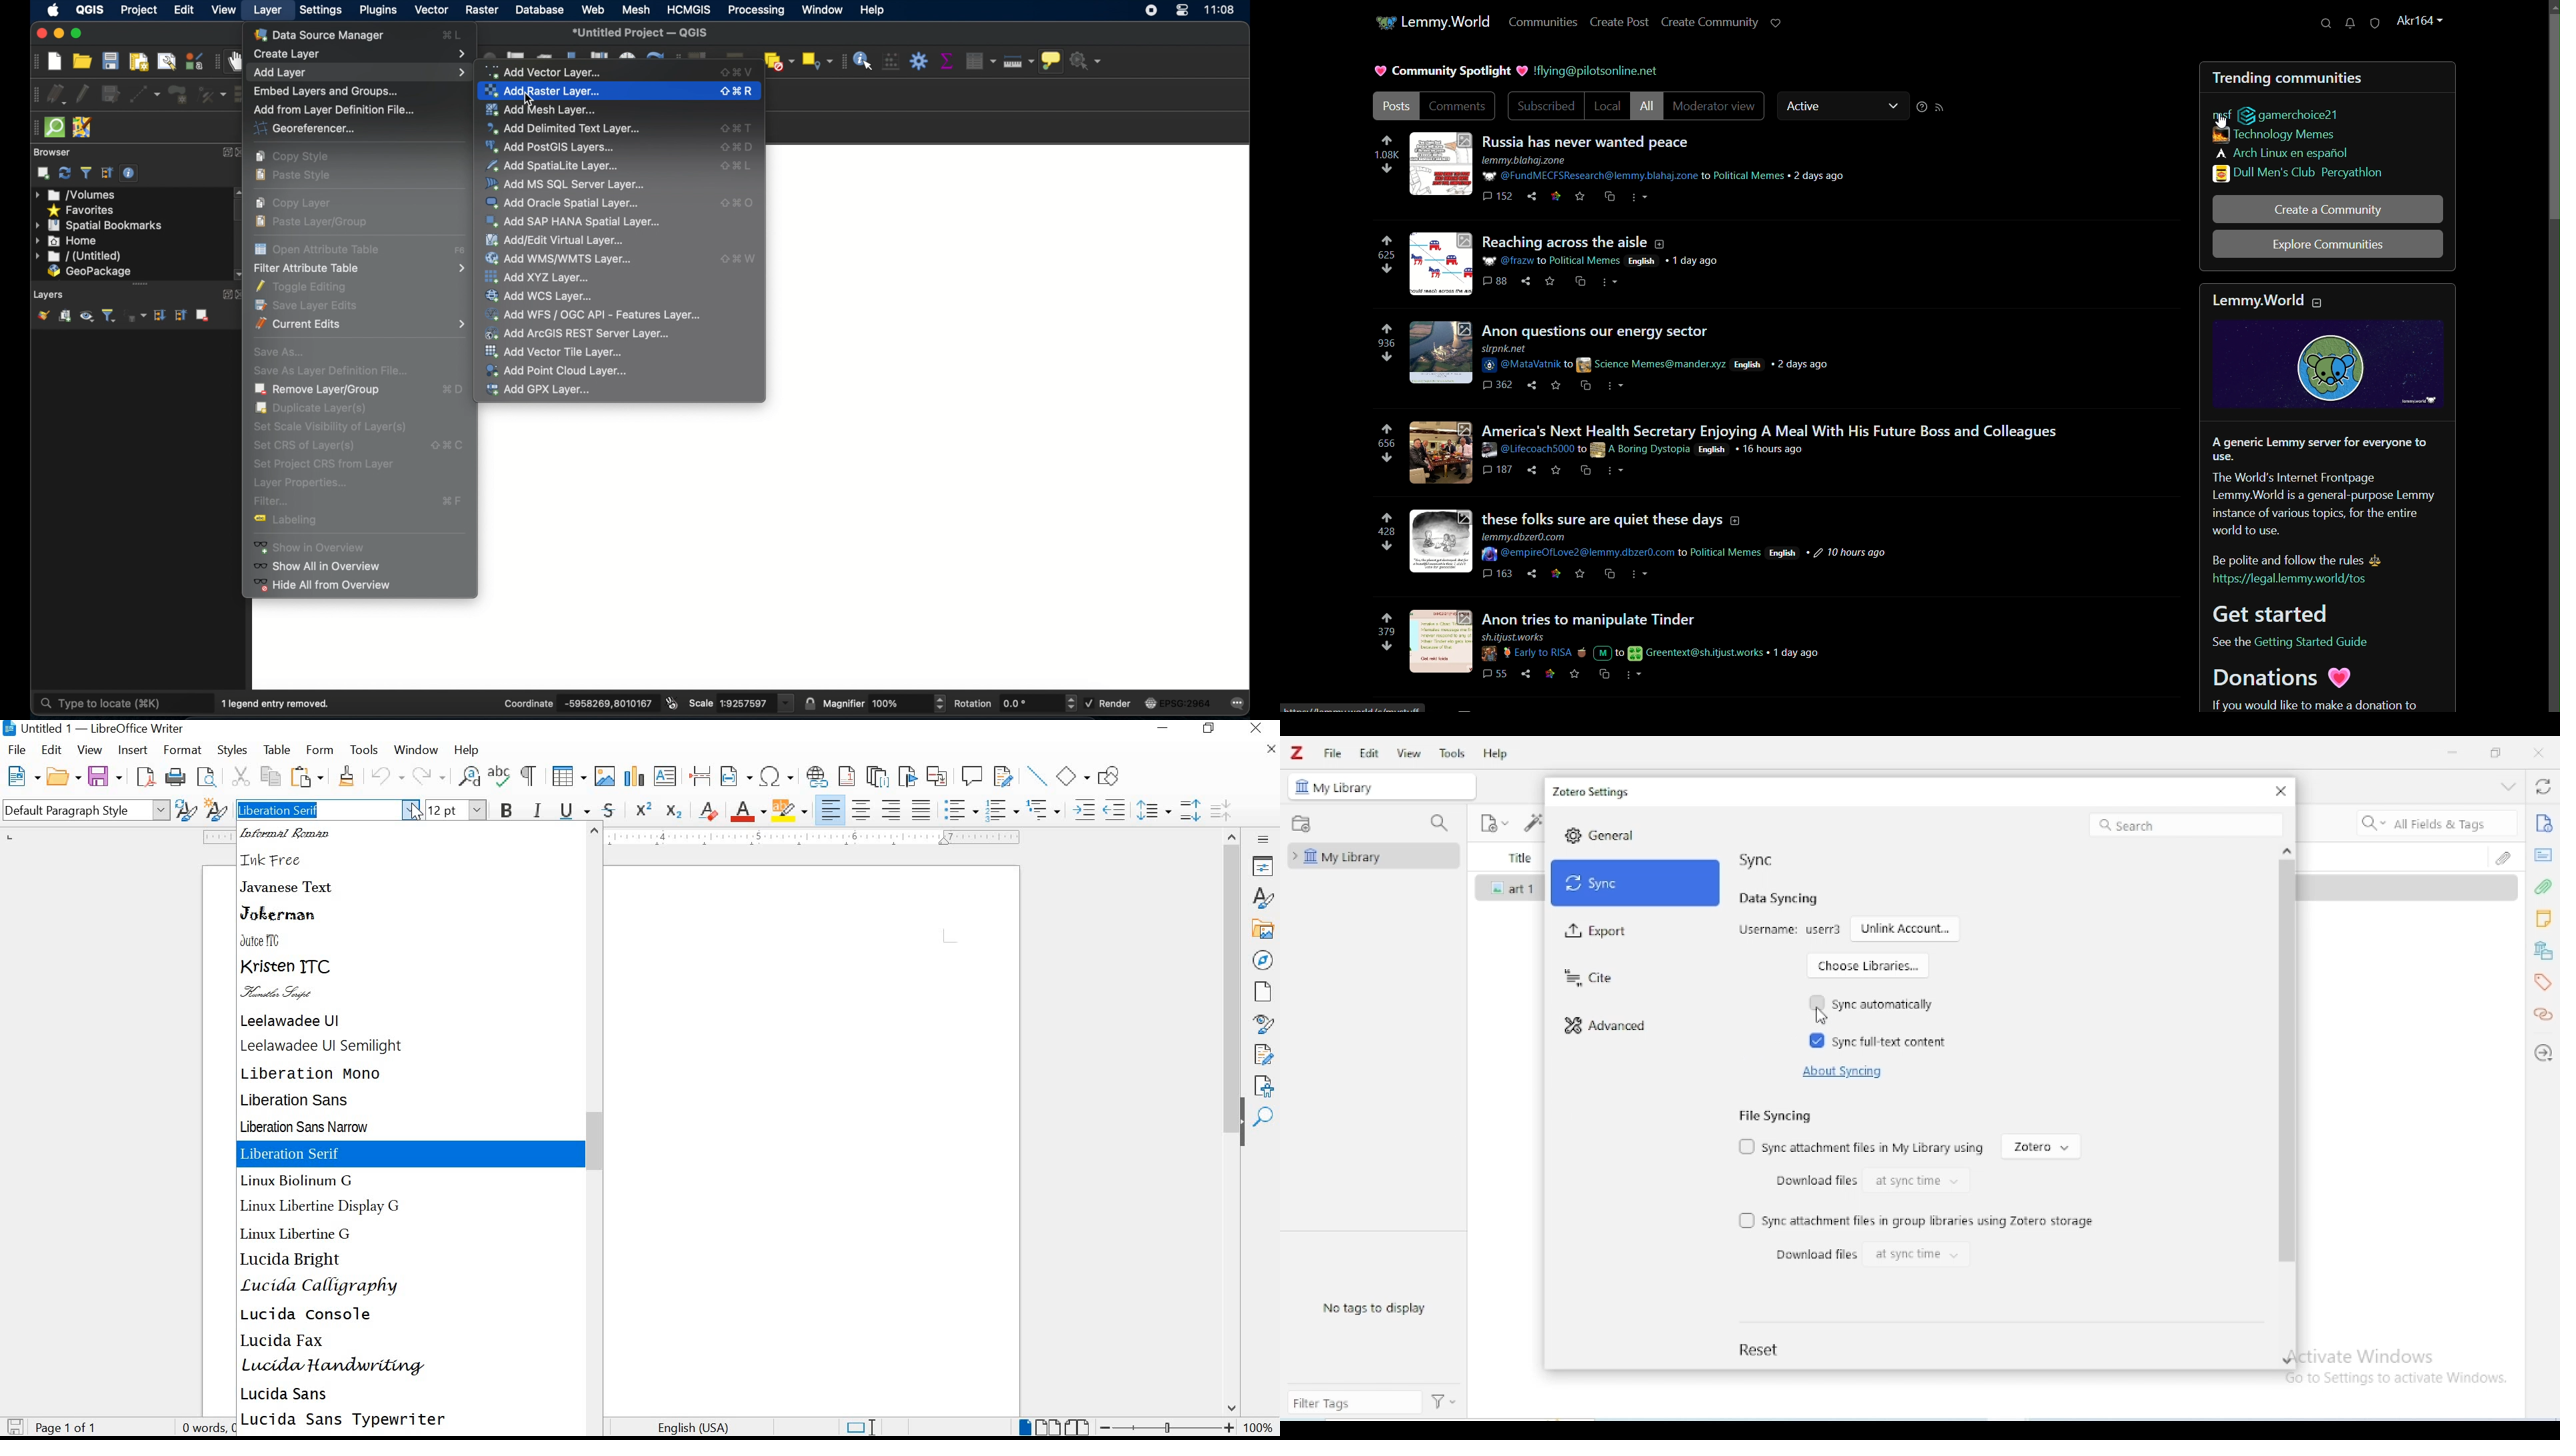 The width and height of the screenshot is (2576, 1456). Describe the element at coordinates (1005, 777) in the screenshot. I see `SHOW TRACK CHANGES` at that location.